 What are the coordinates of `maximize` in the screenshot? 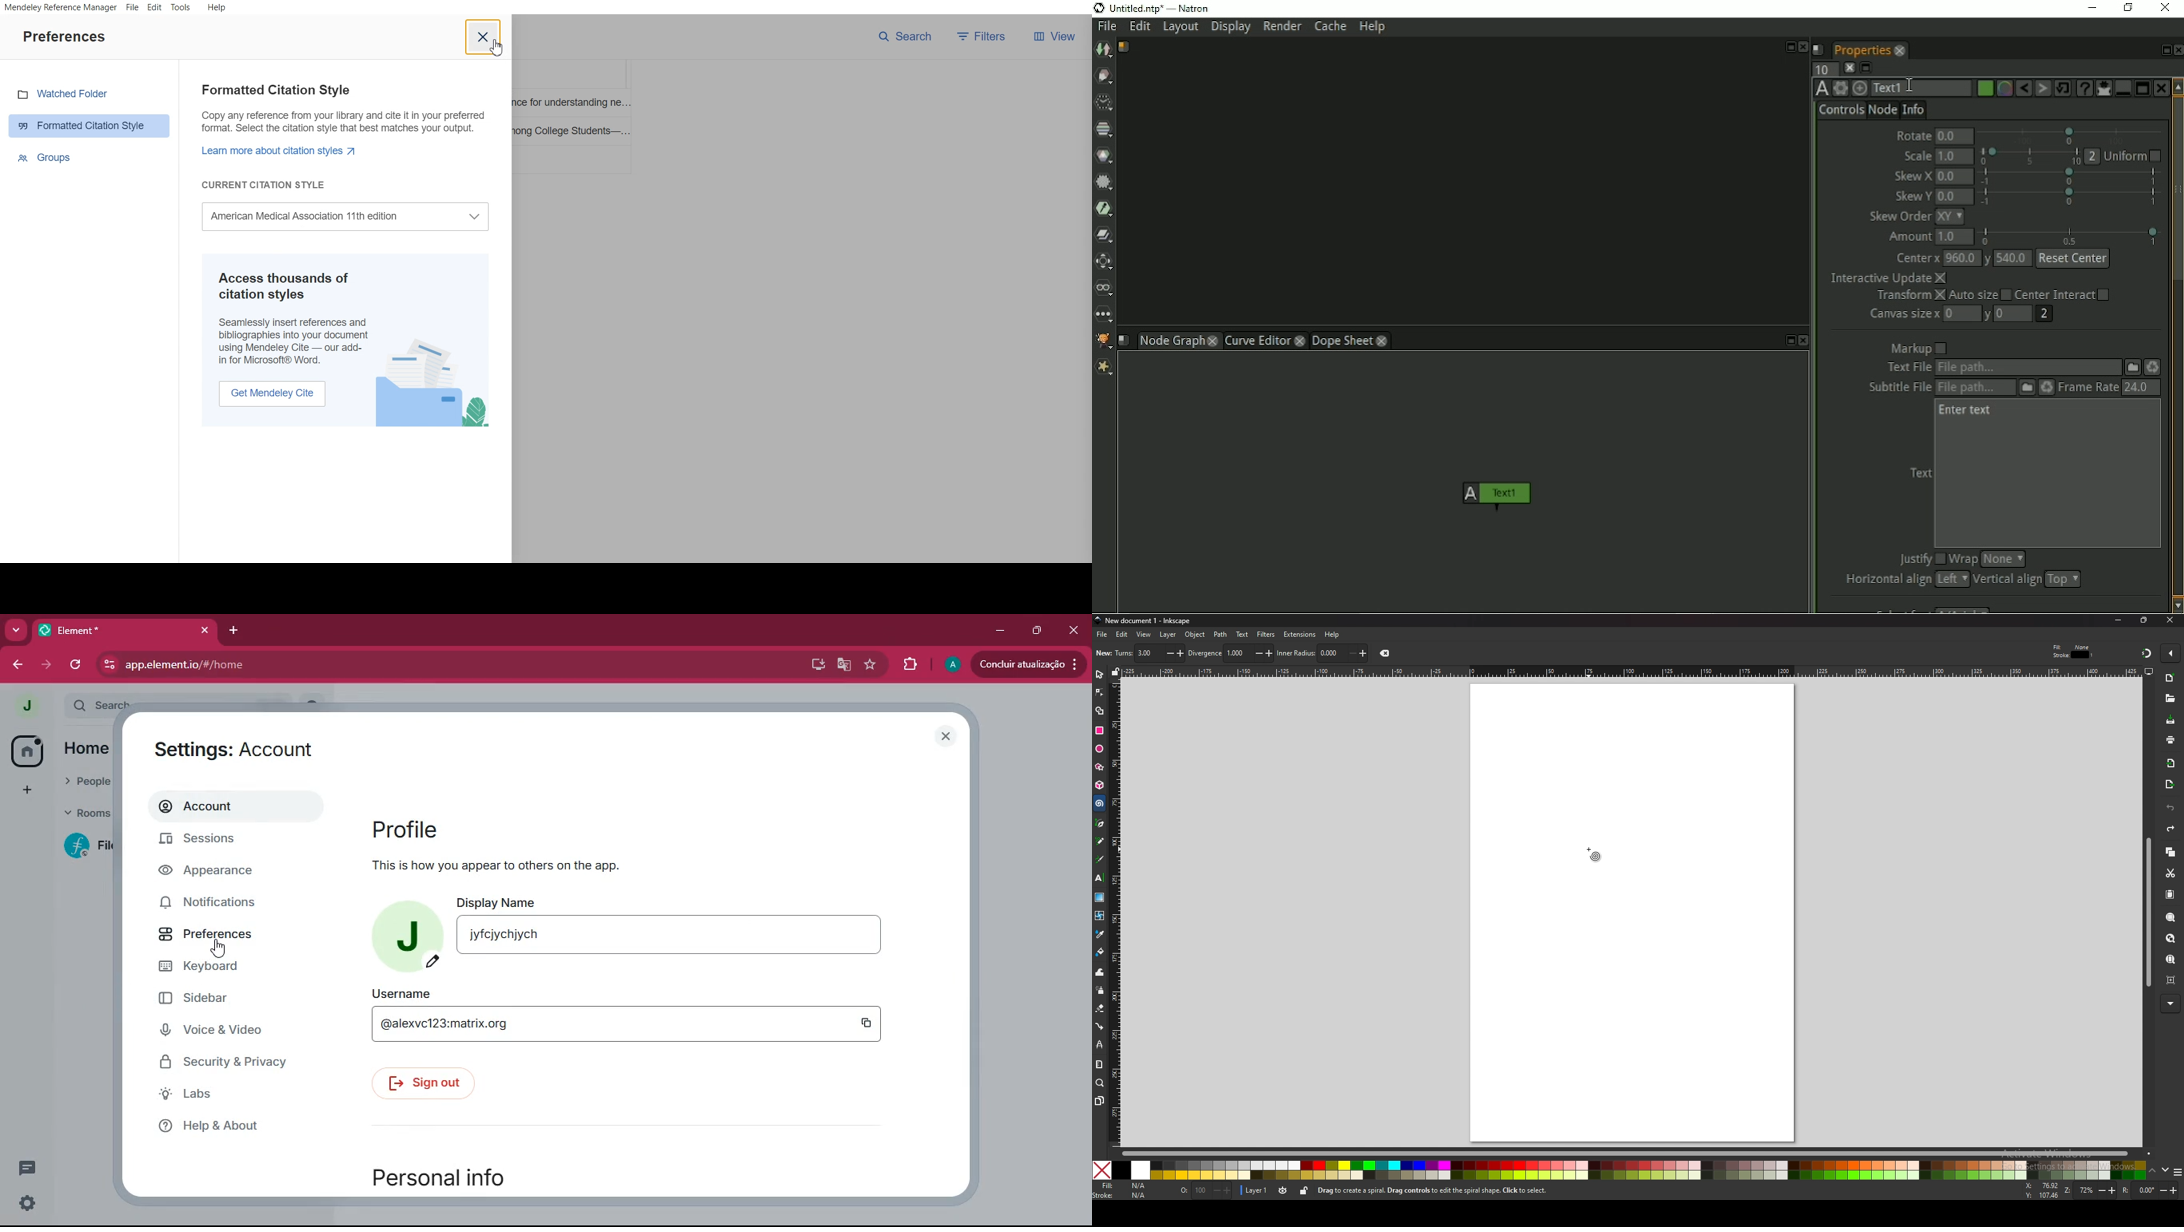 It's located at (1038, 632).